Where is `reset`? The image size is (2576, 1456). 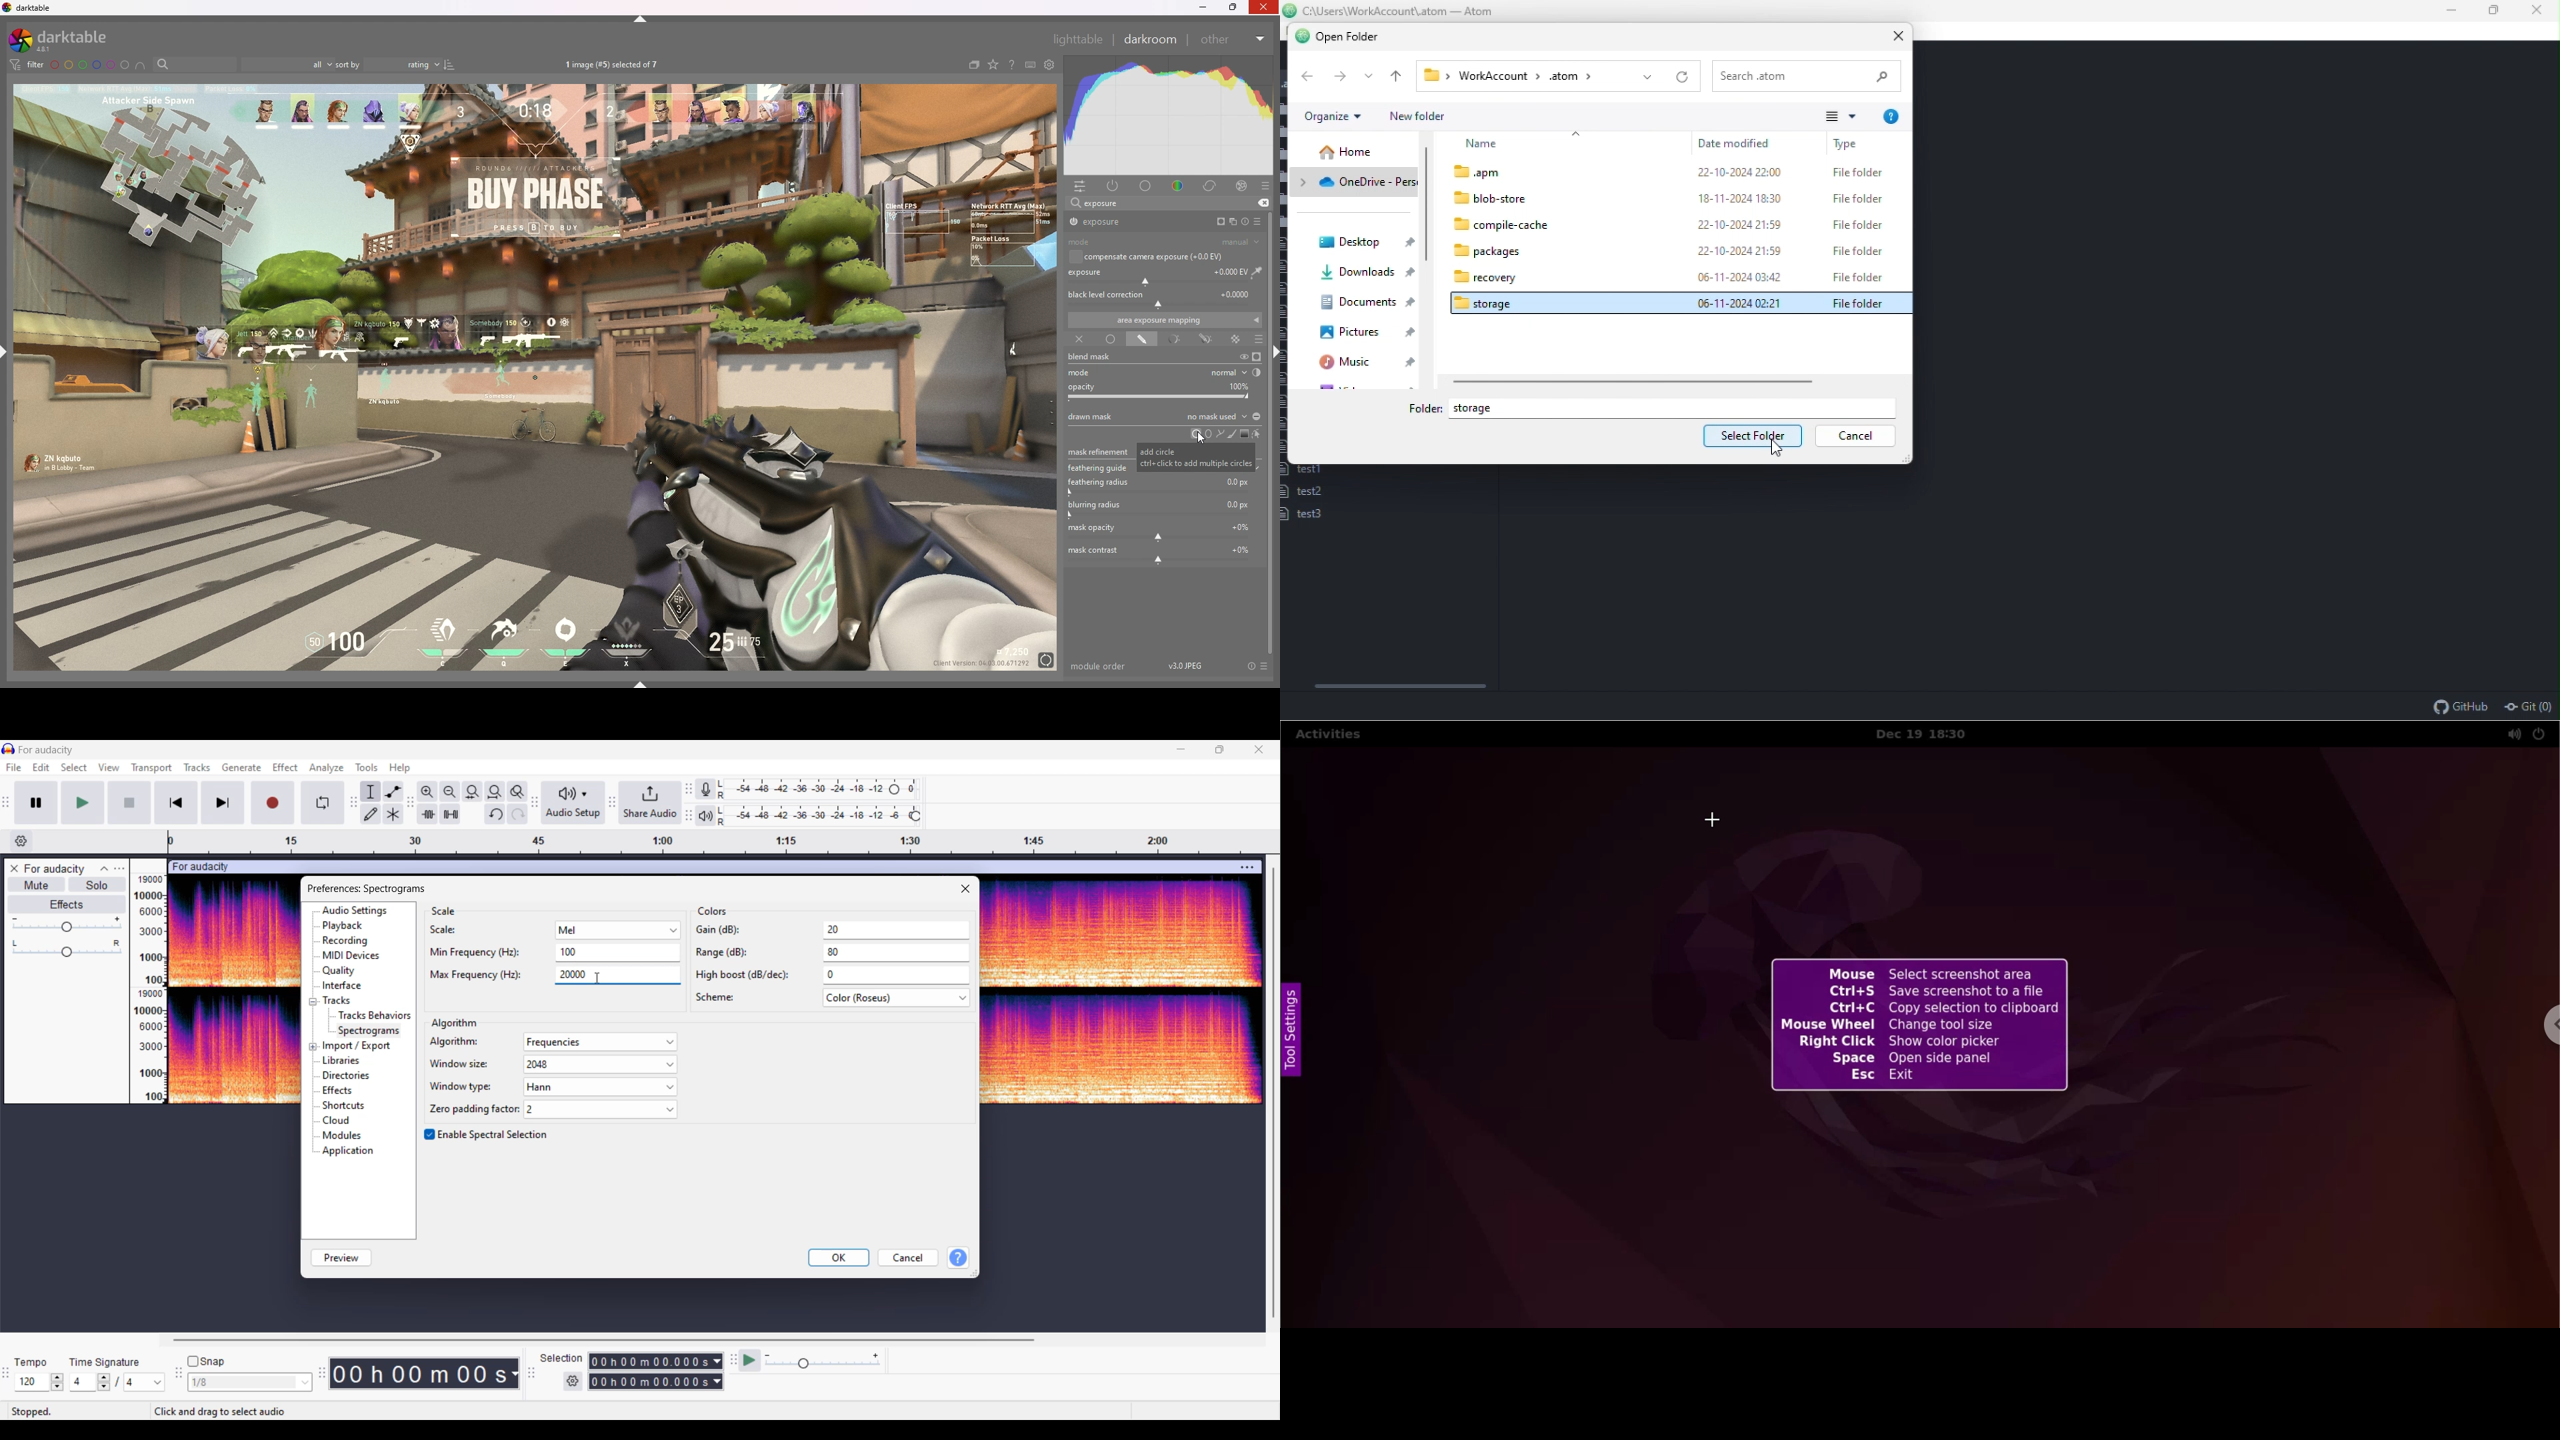
reset is located at coordinates (1251, 667).